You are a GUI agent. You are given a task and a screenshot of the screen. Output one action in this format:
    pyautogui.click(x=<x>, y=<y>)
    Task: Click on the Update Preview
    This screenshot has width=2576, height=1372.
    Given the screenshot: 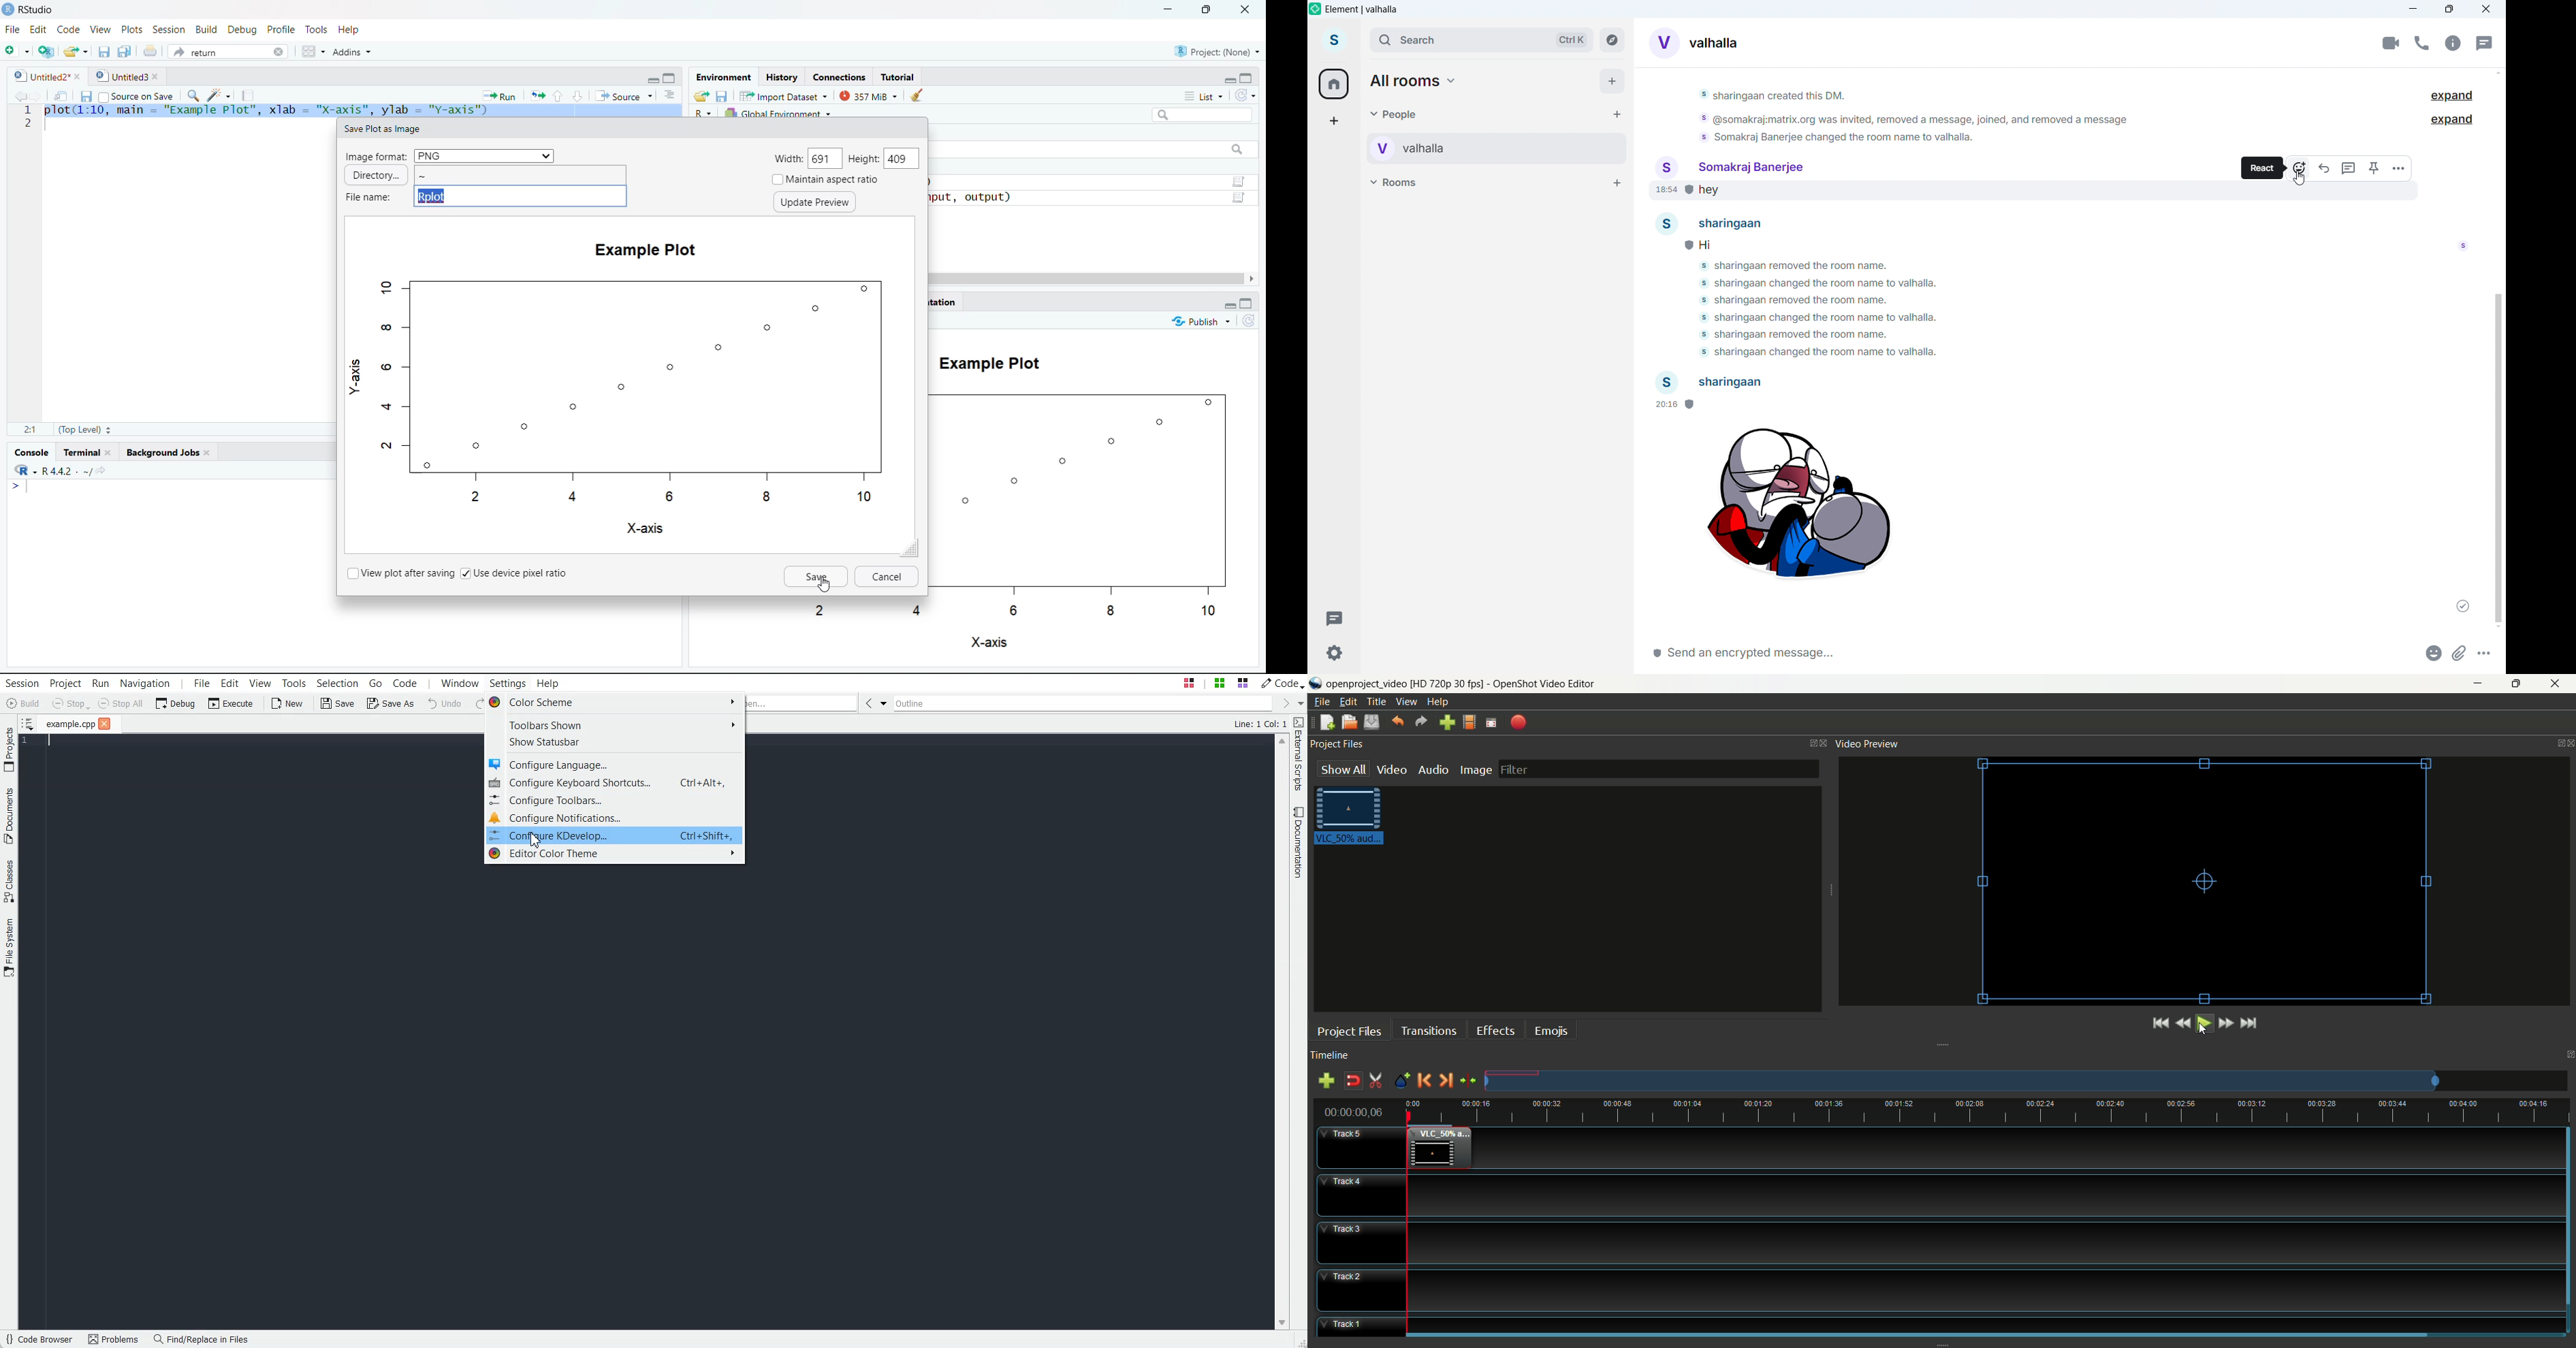 What is the action you would take?
    pyautogui.click(x=815, y=202)
    